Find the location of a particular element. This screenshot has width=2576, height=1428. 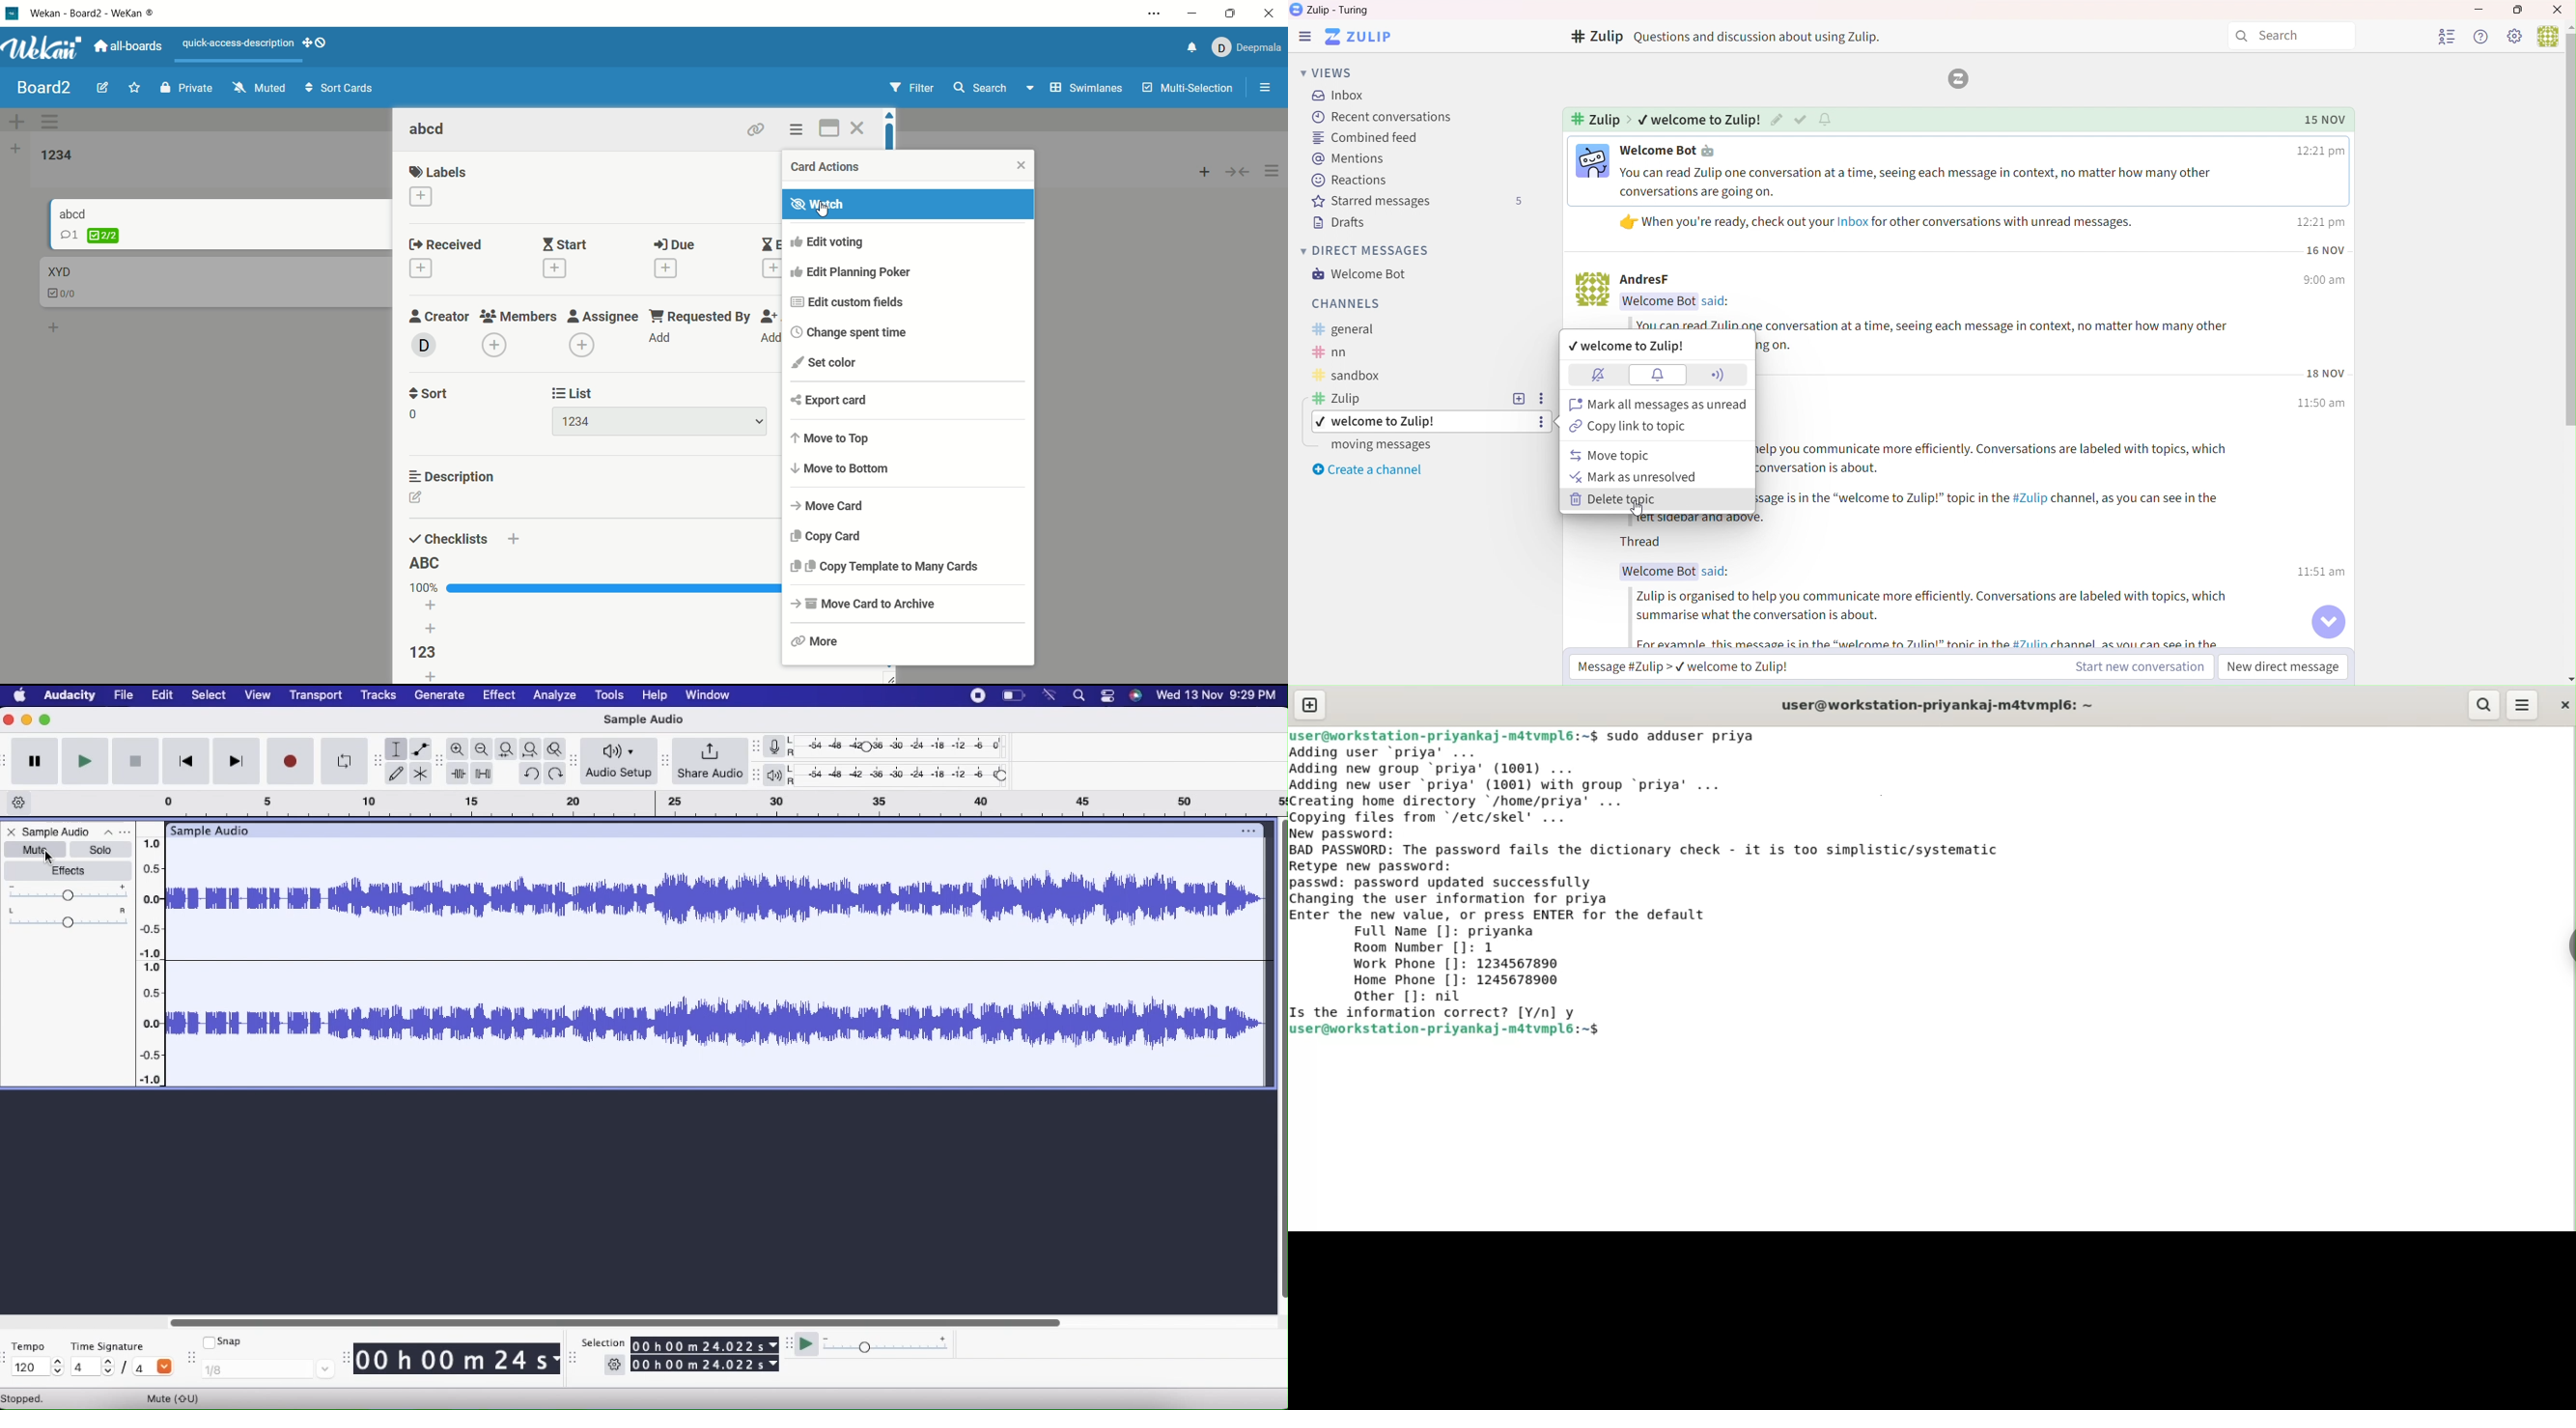

Sample Audio is located at coordinates (211, 830).